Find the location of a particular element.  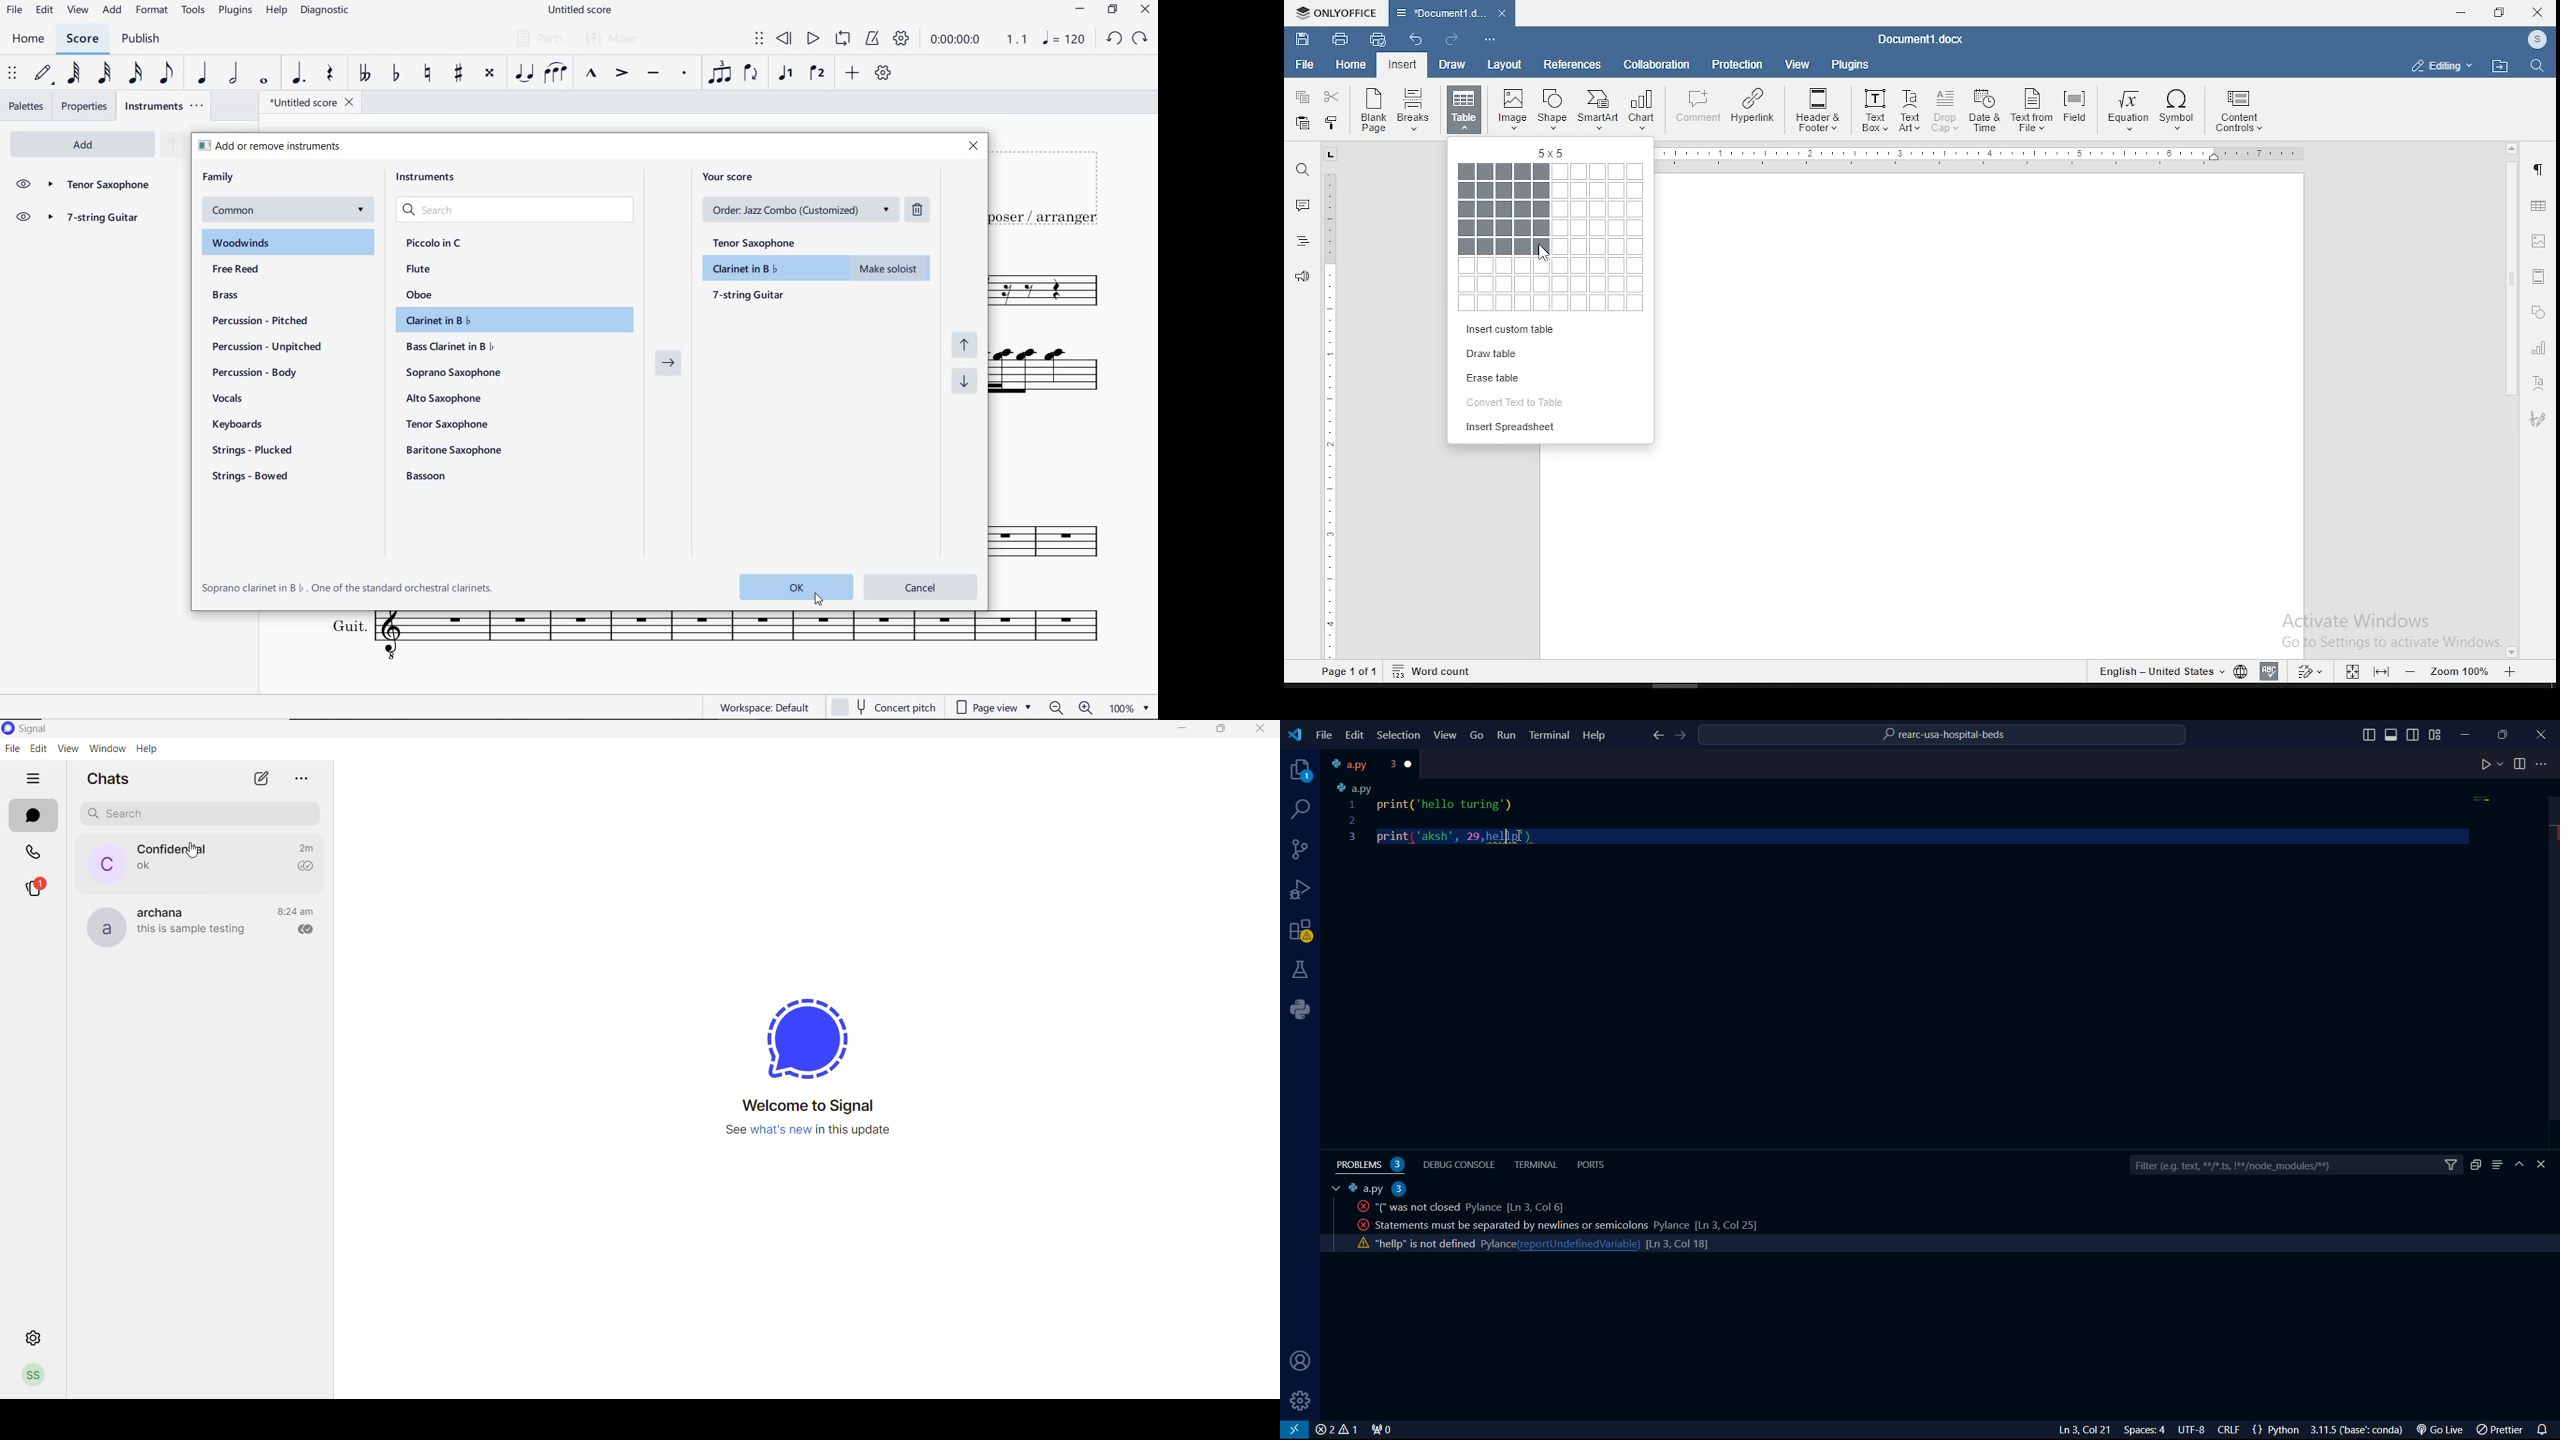

CRLF is located at coordinates (2231, 1431).